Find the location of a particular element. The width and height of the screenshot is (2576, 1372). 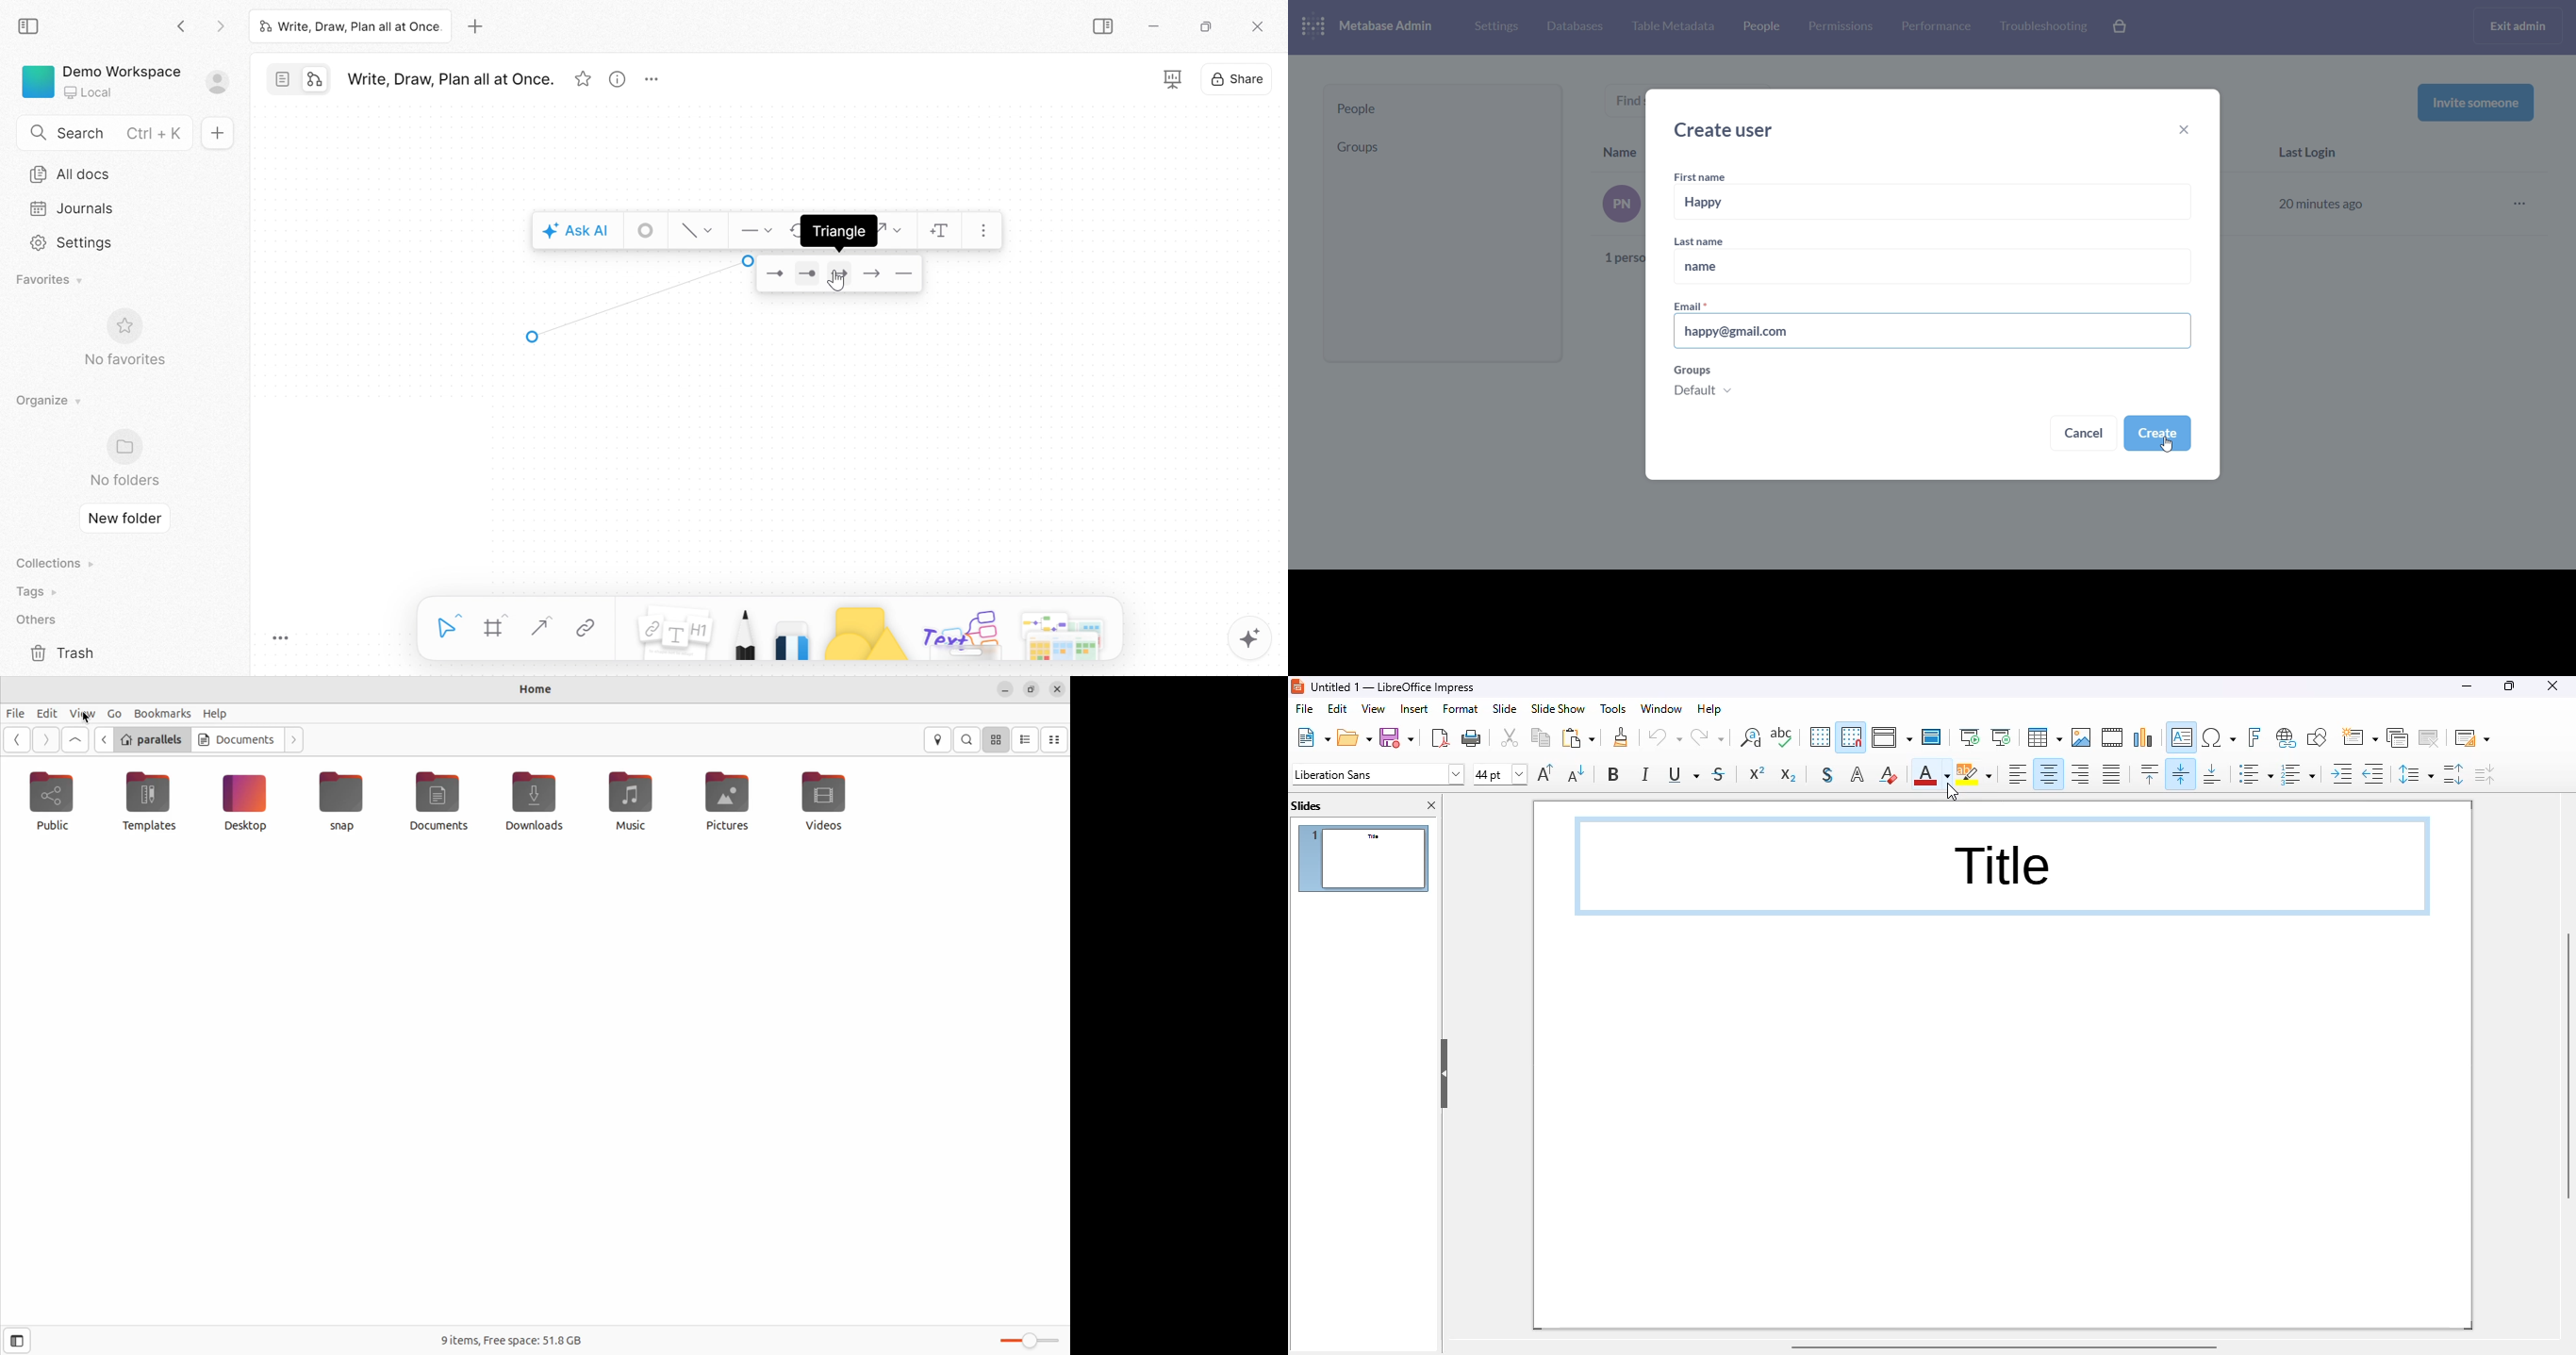

invite someone is located at coordinates (2475, 102).